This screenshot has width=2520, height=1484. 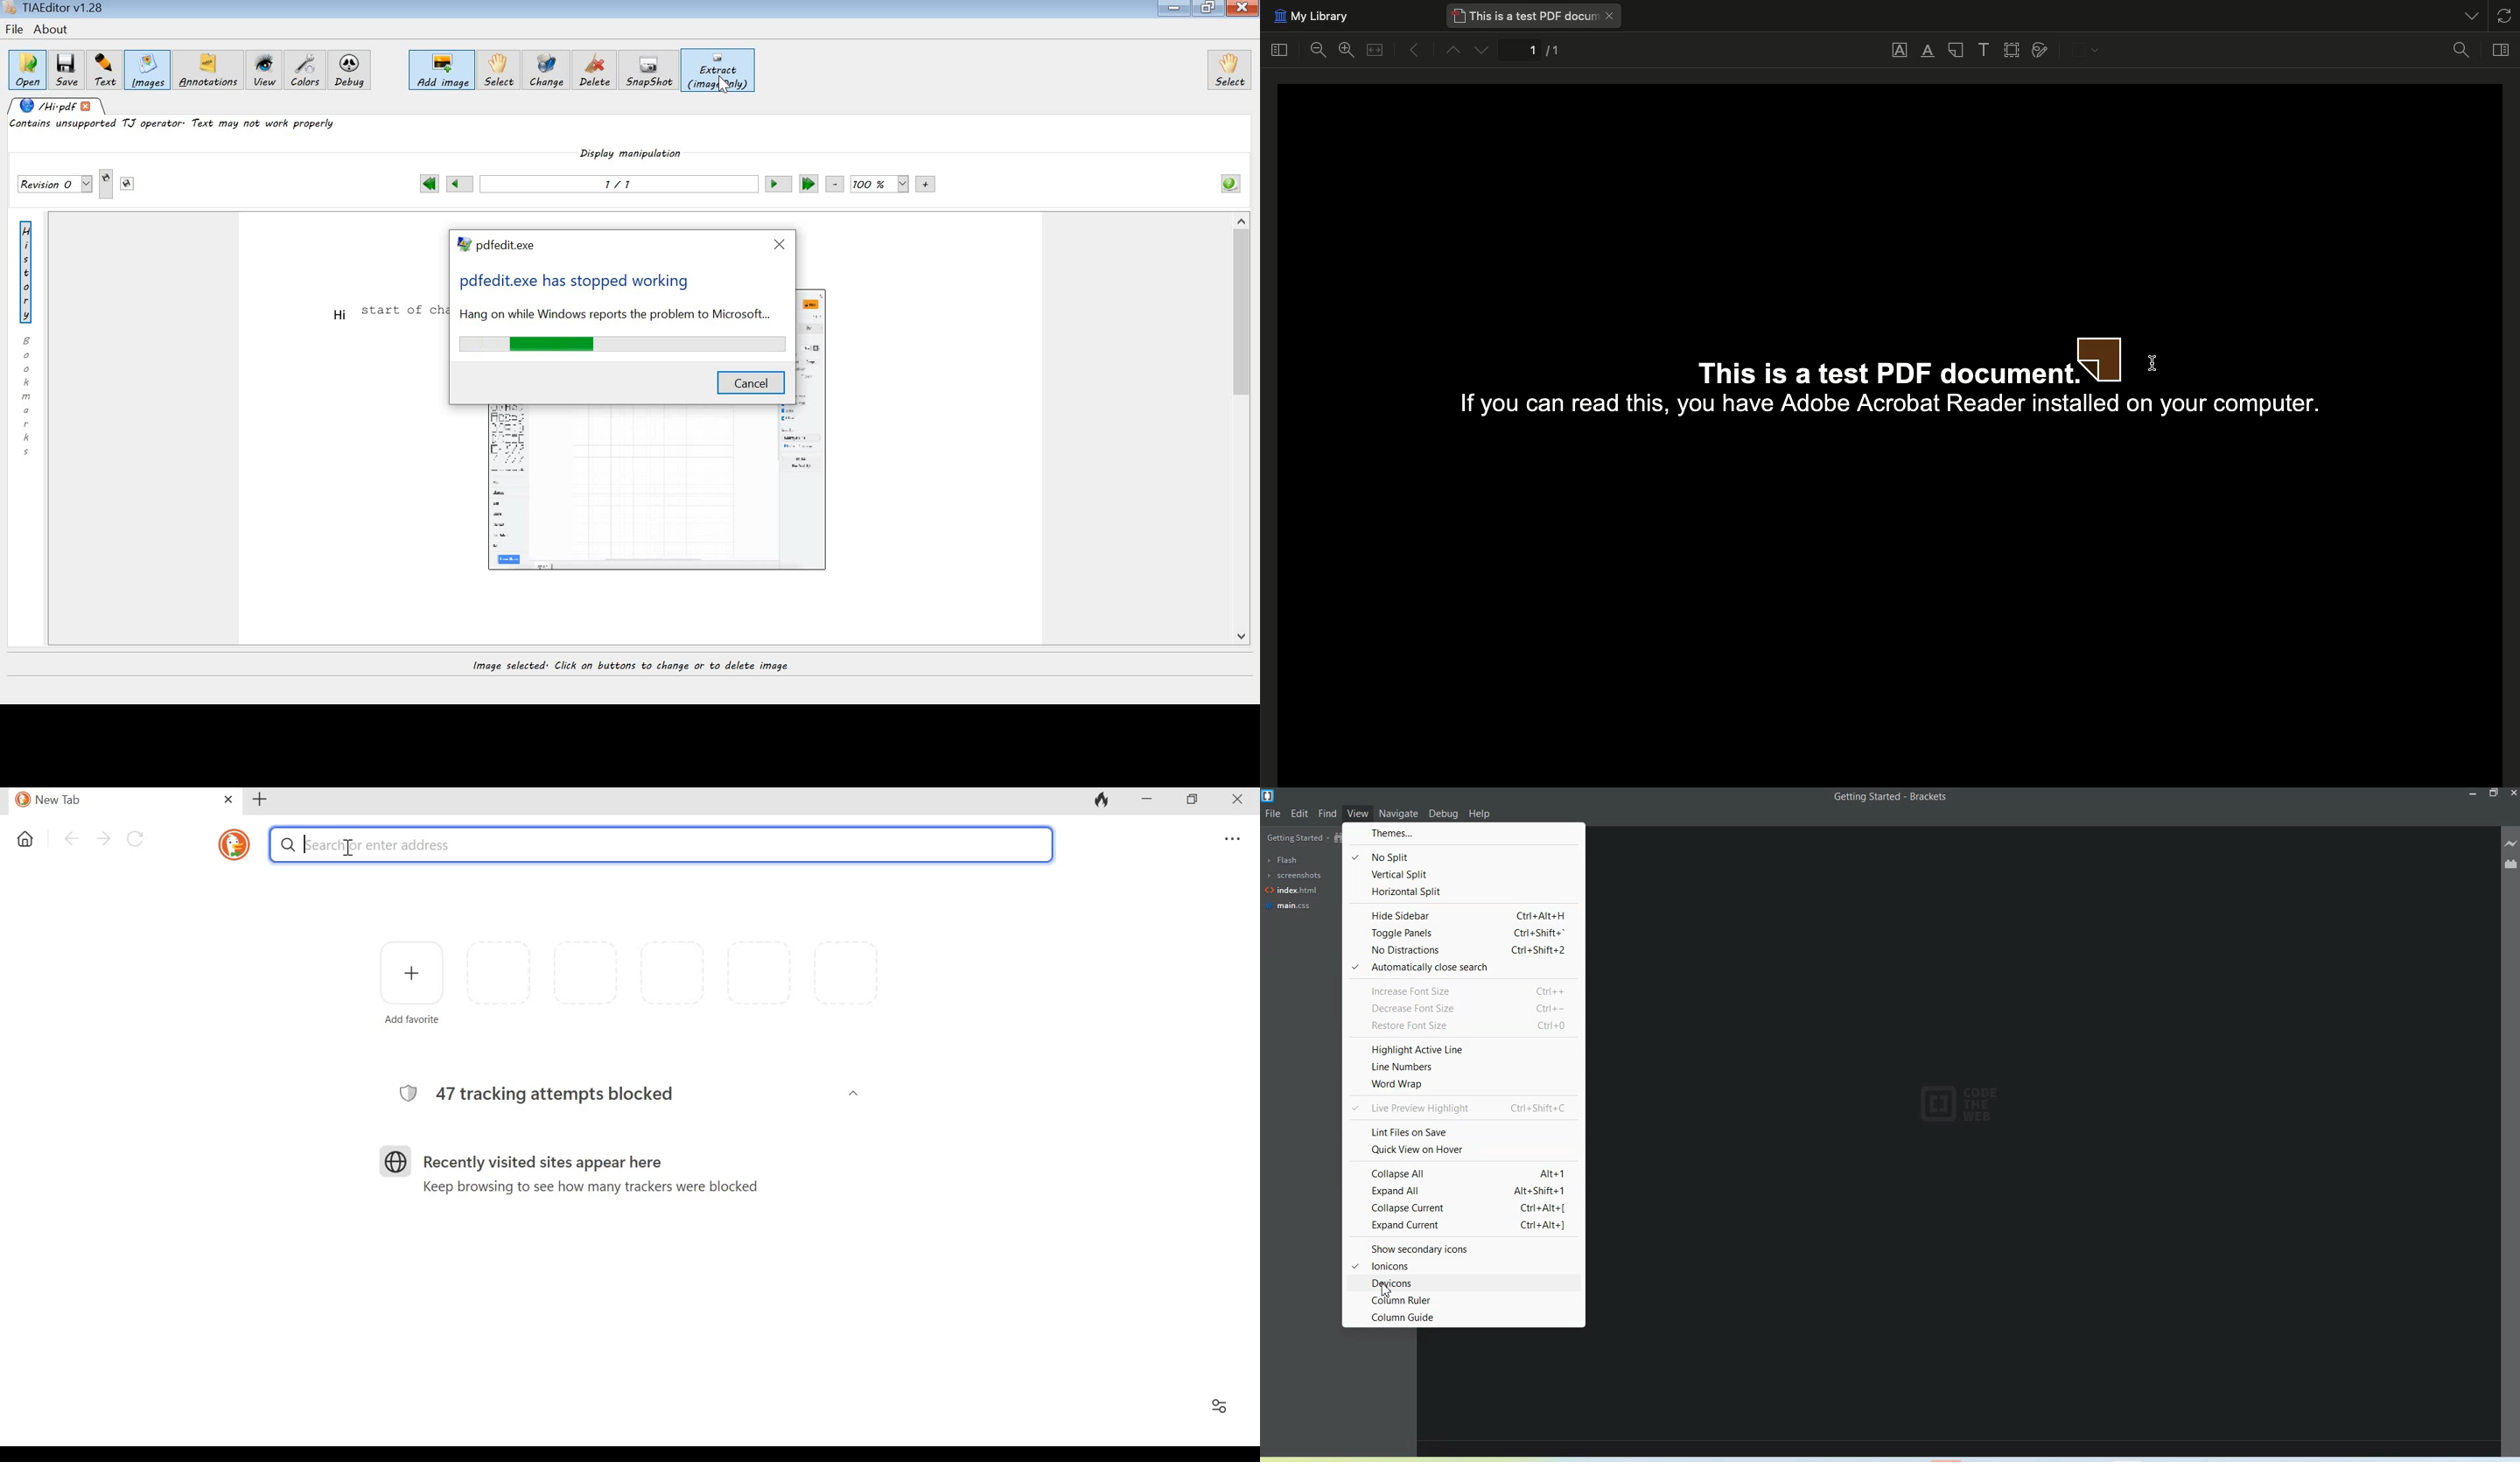 I want to click on Devicons, so click(x=1463, y=1282).